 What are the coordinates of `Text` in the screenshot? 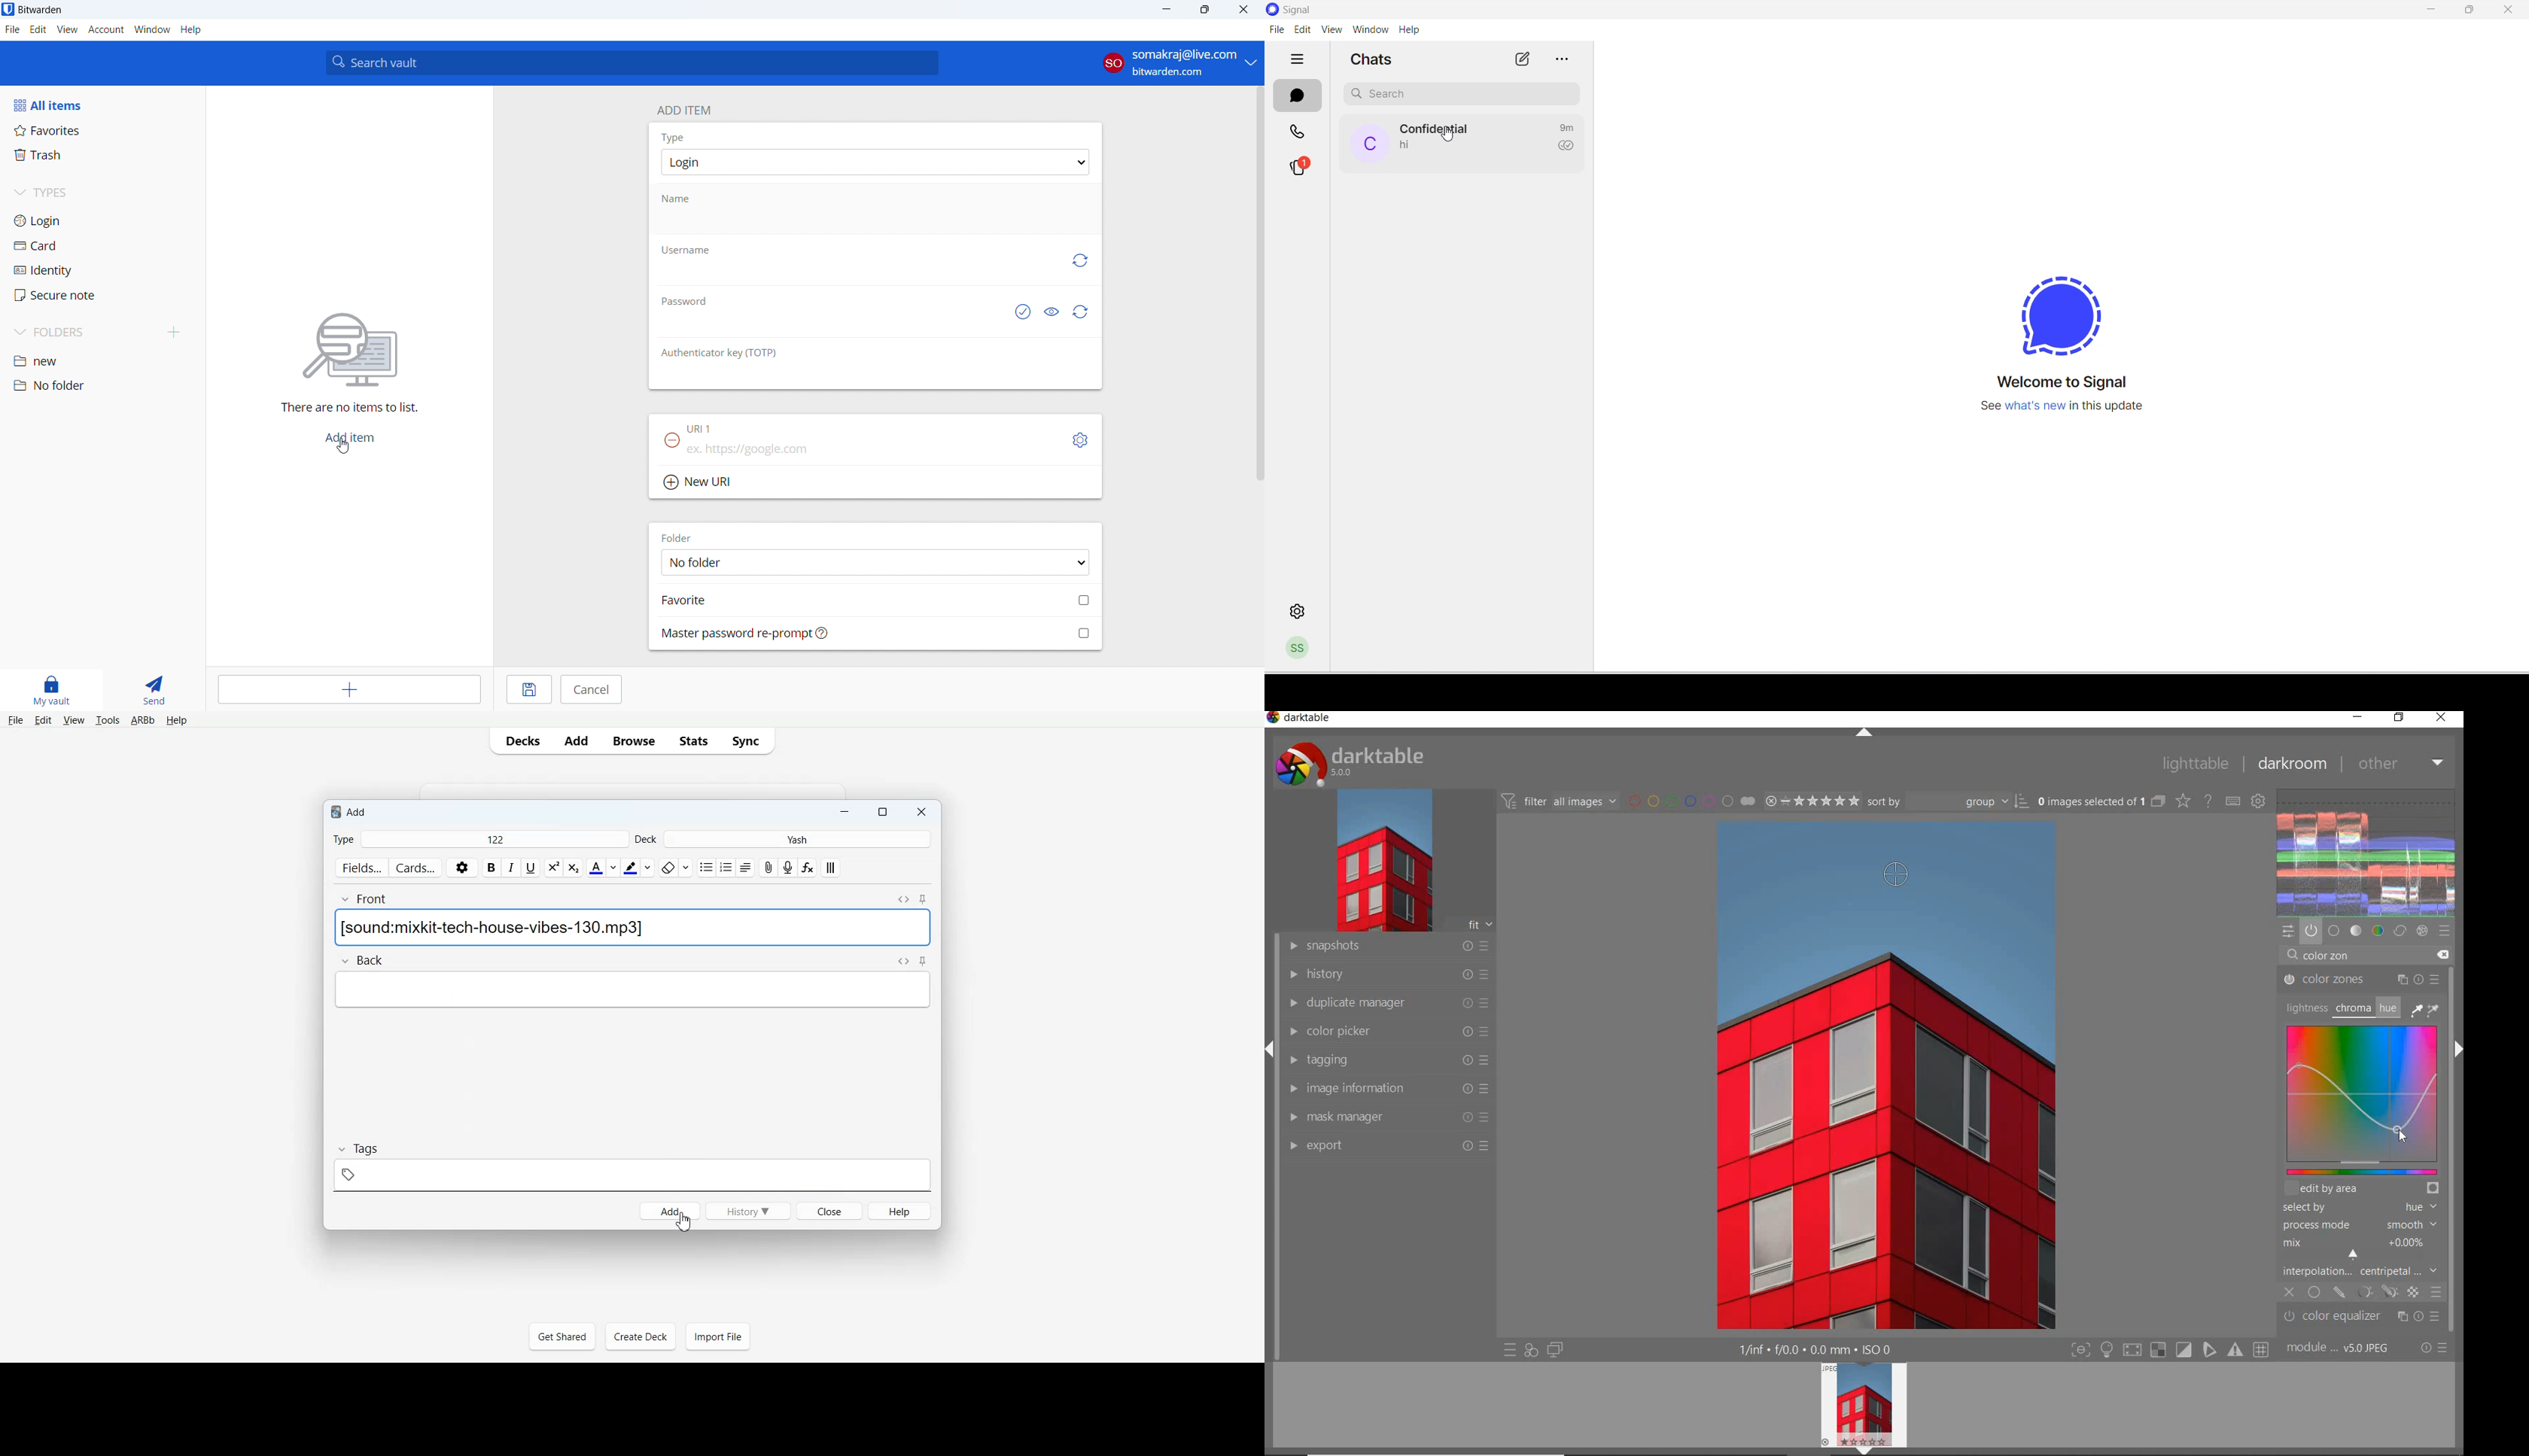 It's located at (350, 810).